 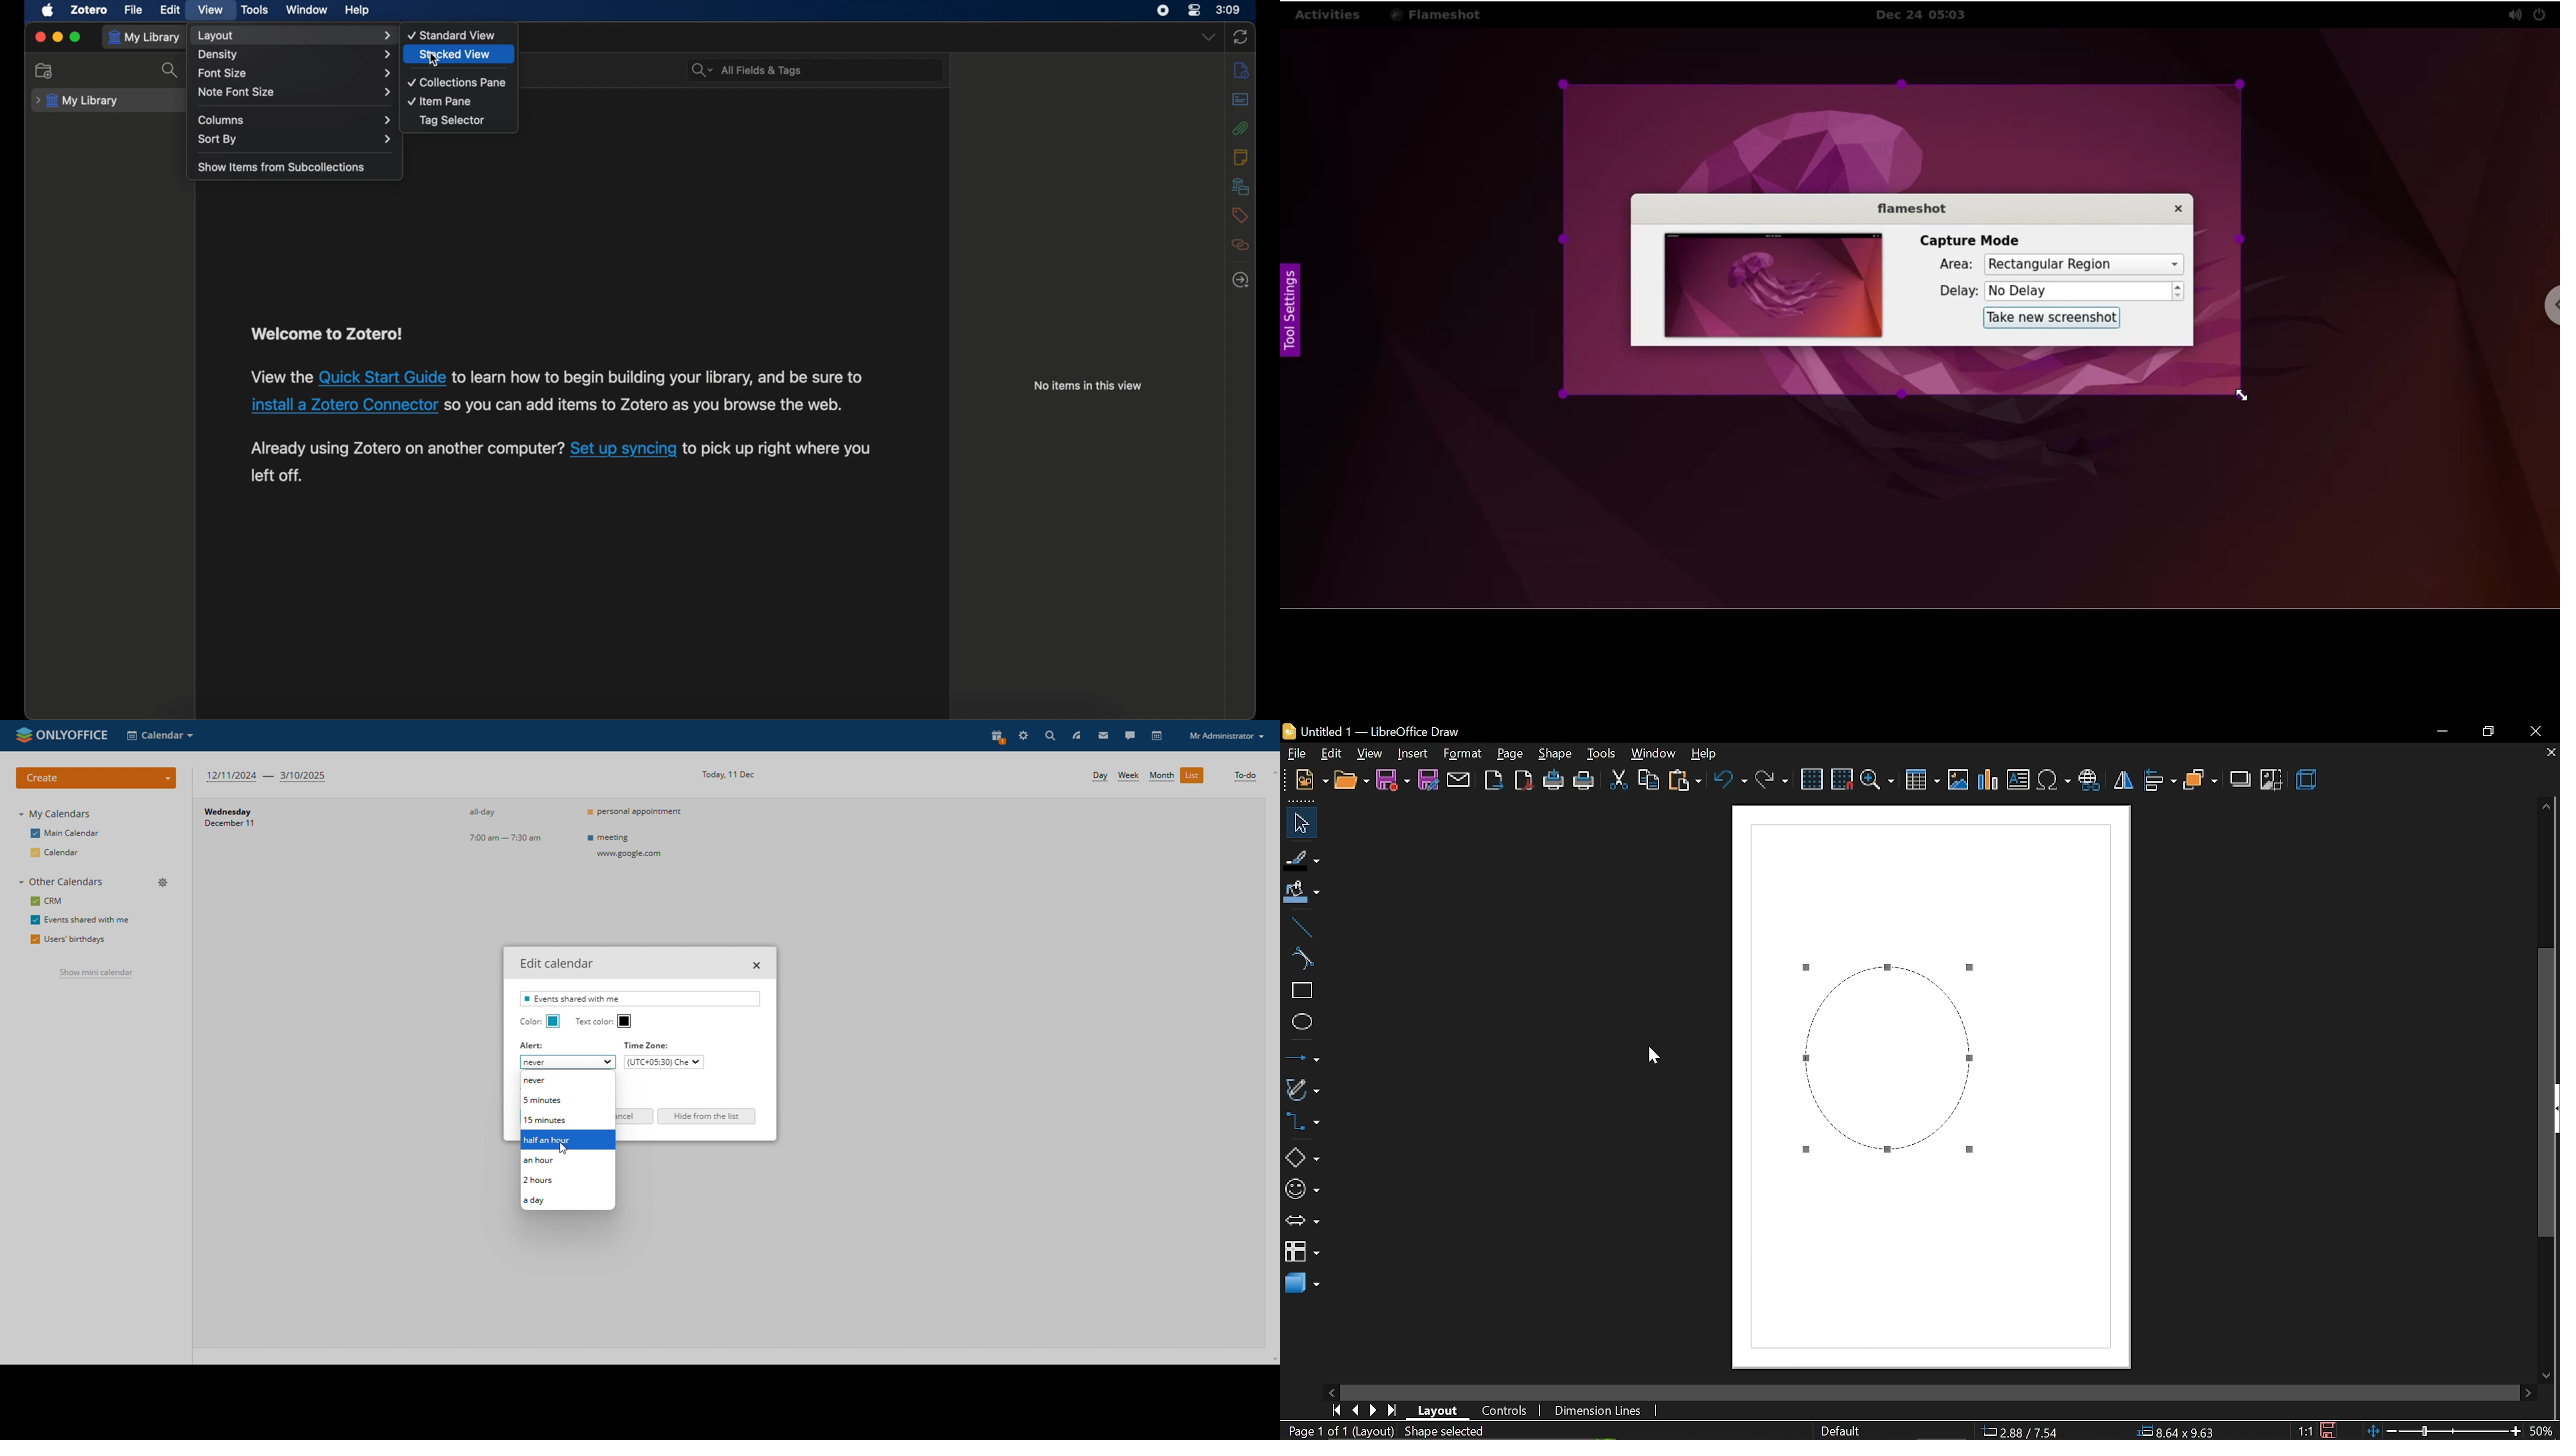 What do you see at coordinates (2053, 780) in the screenshot?
I see `insert symbol` at bounding box center [2053, 780].